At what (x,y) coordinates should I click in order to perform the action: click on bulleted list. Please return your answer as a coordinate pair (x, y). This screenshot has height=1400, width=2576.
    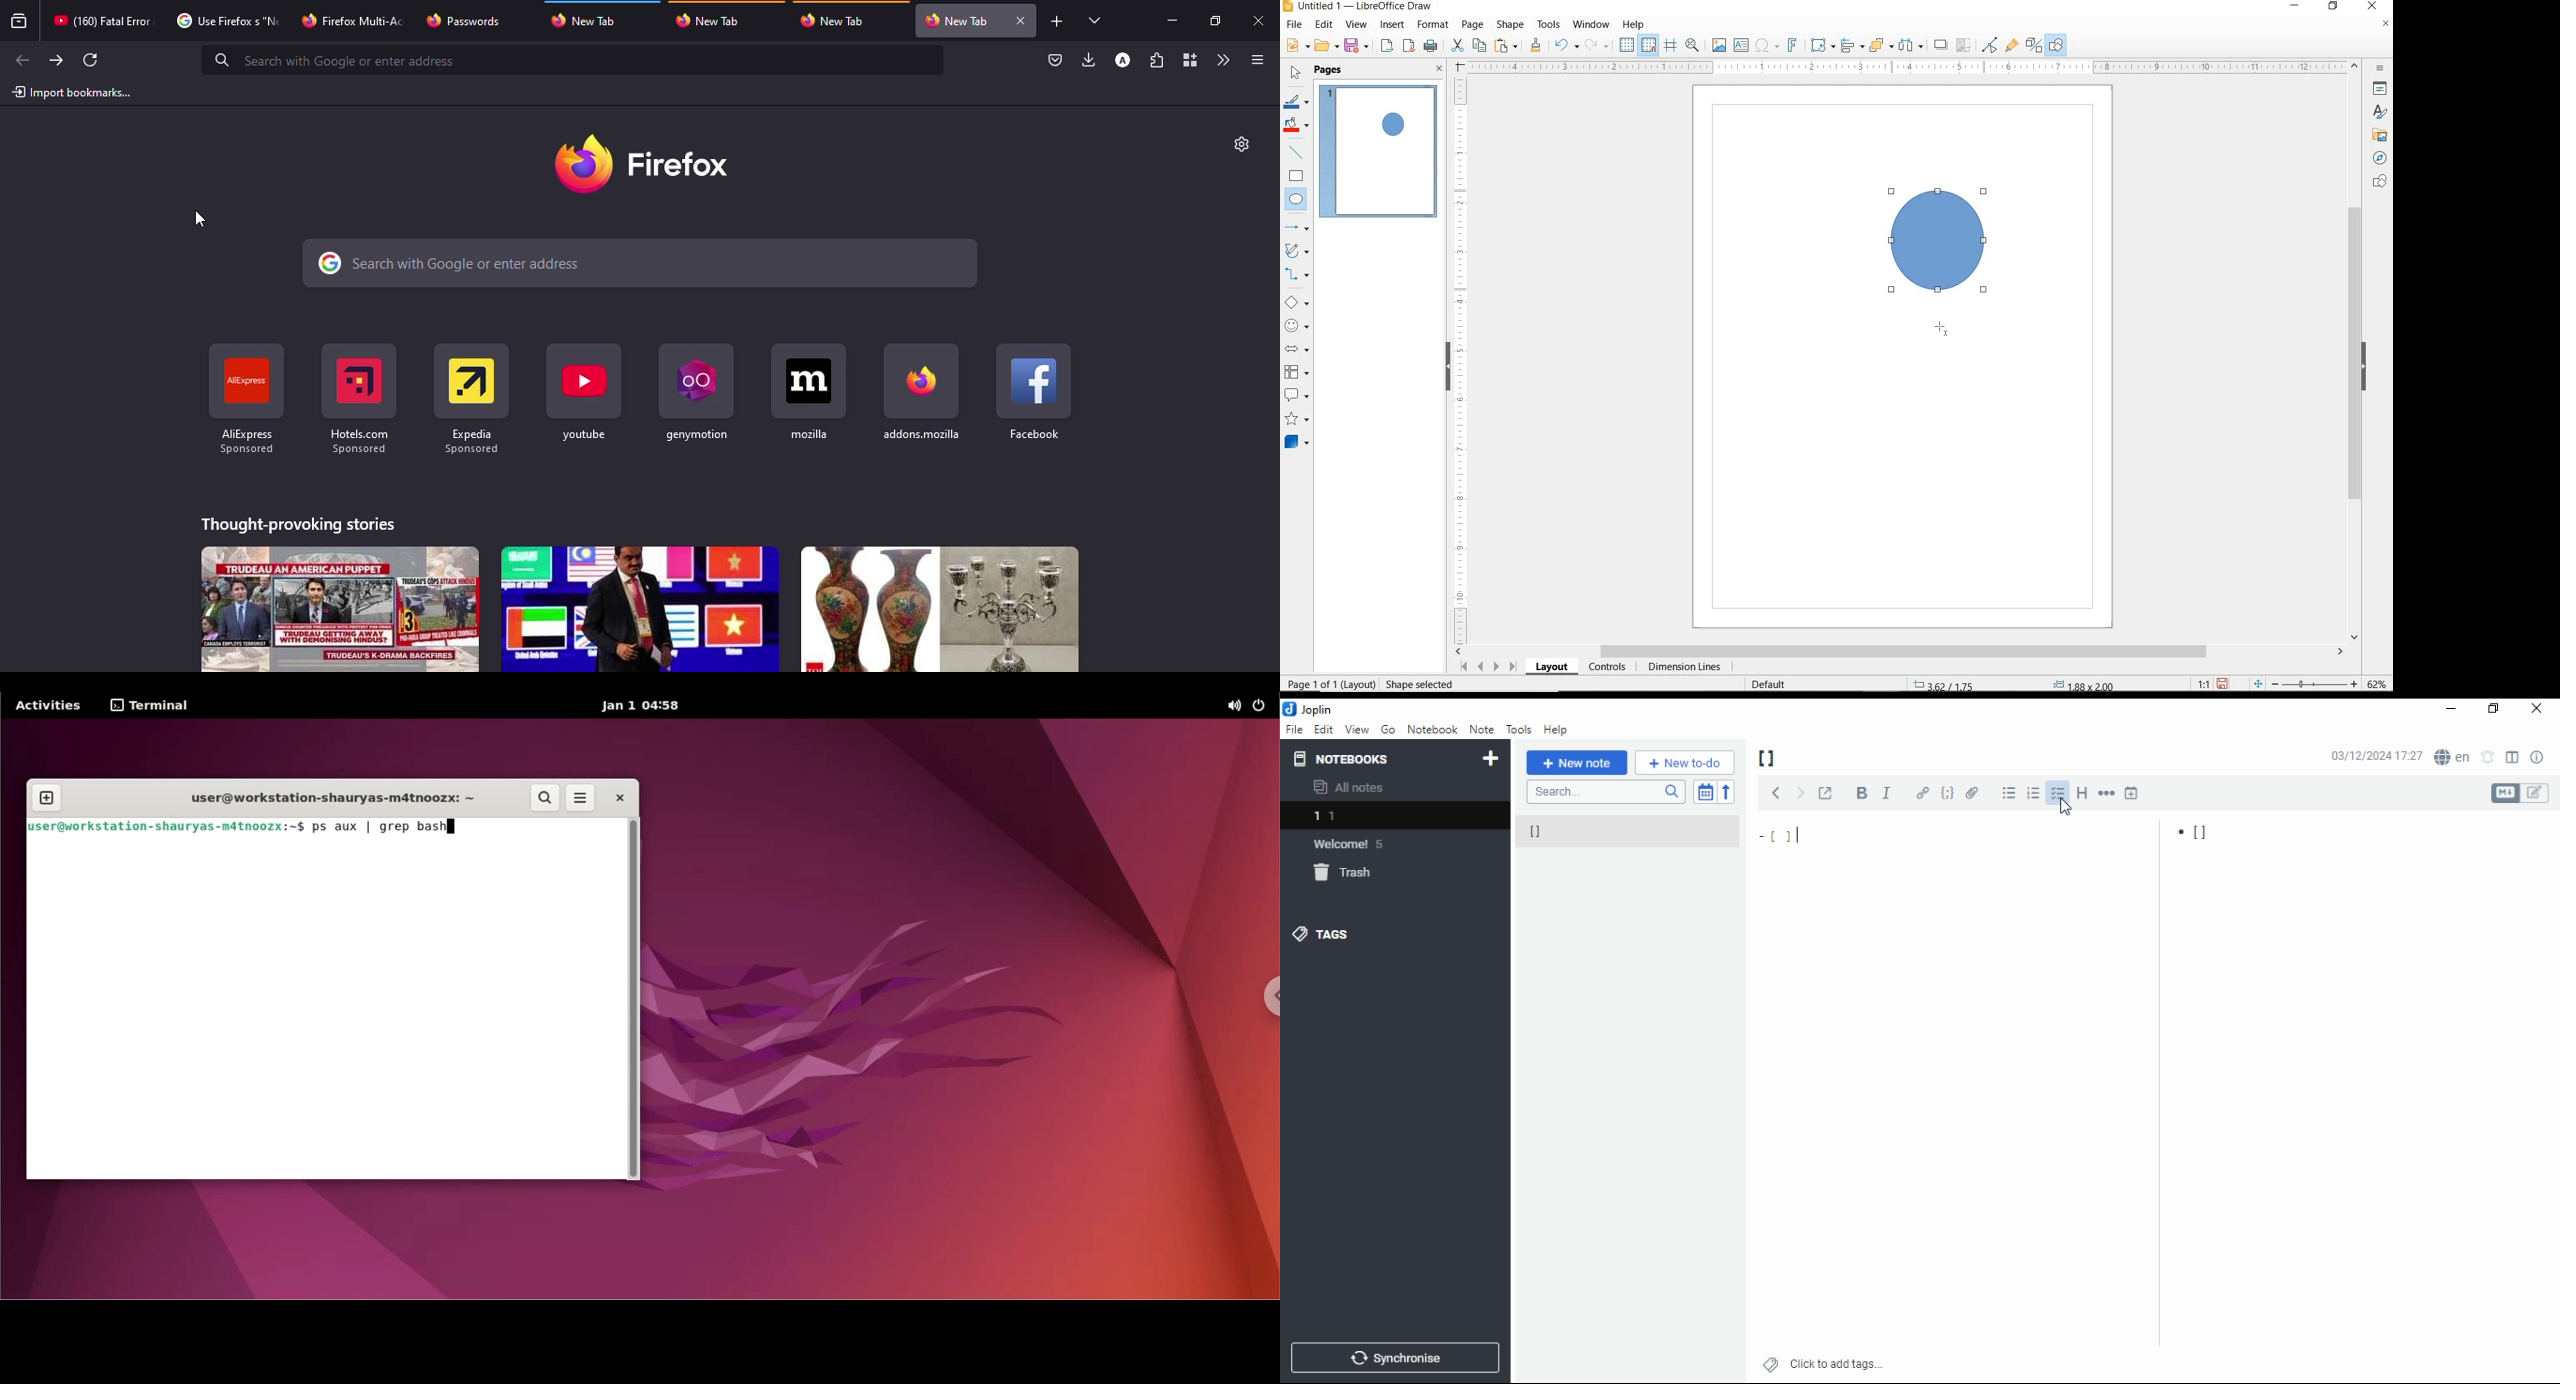
    Looking at the image, I should click on (2007, 793).